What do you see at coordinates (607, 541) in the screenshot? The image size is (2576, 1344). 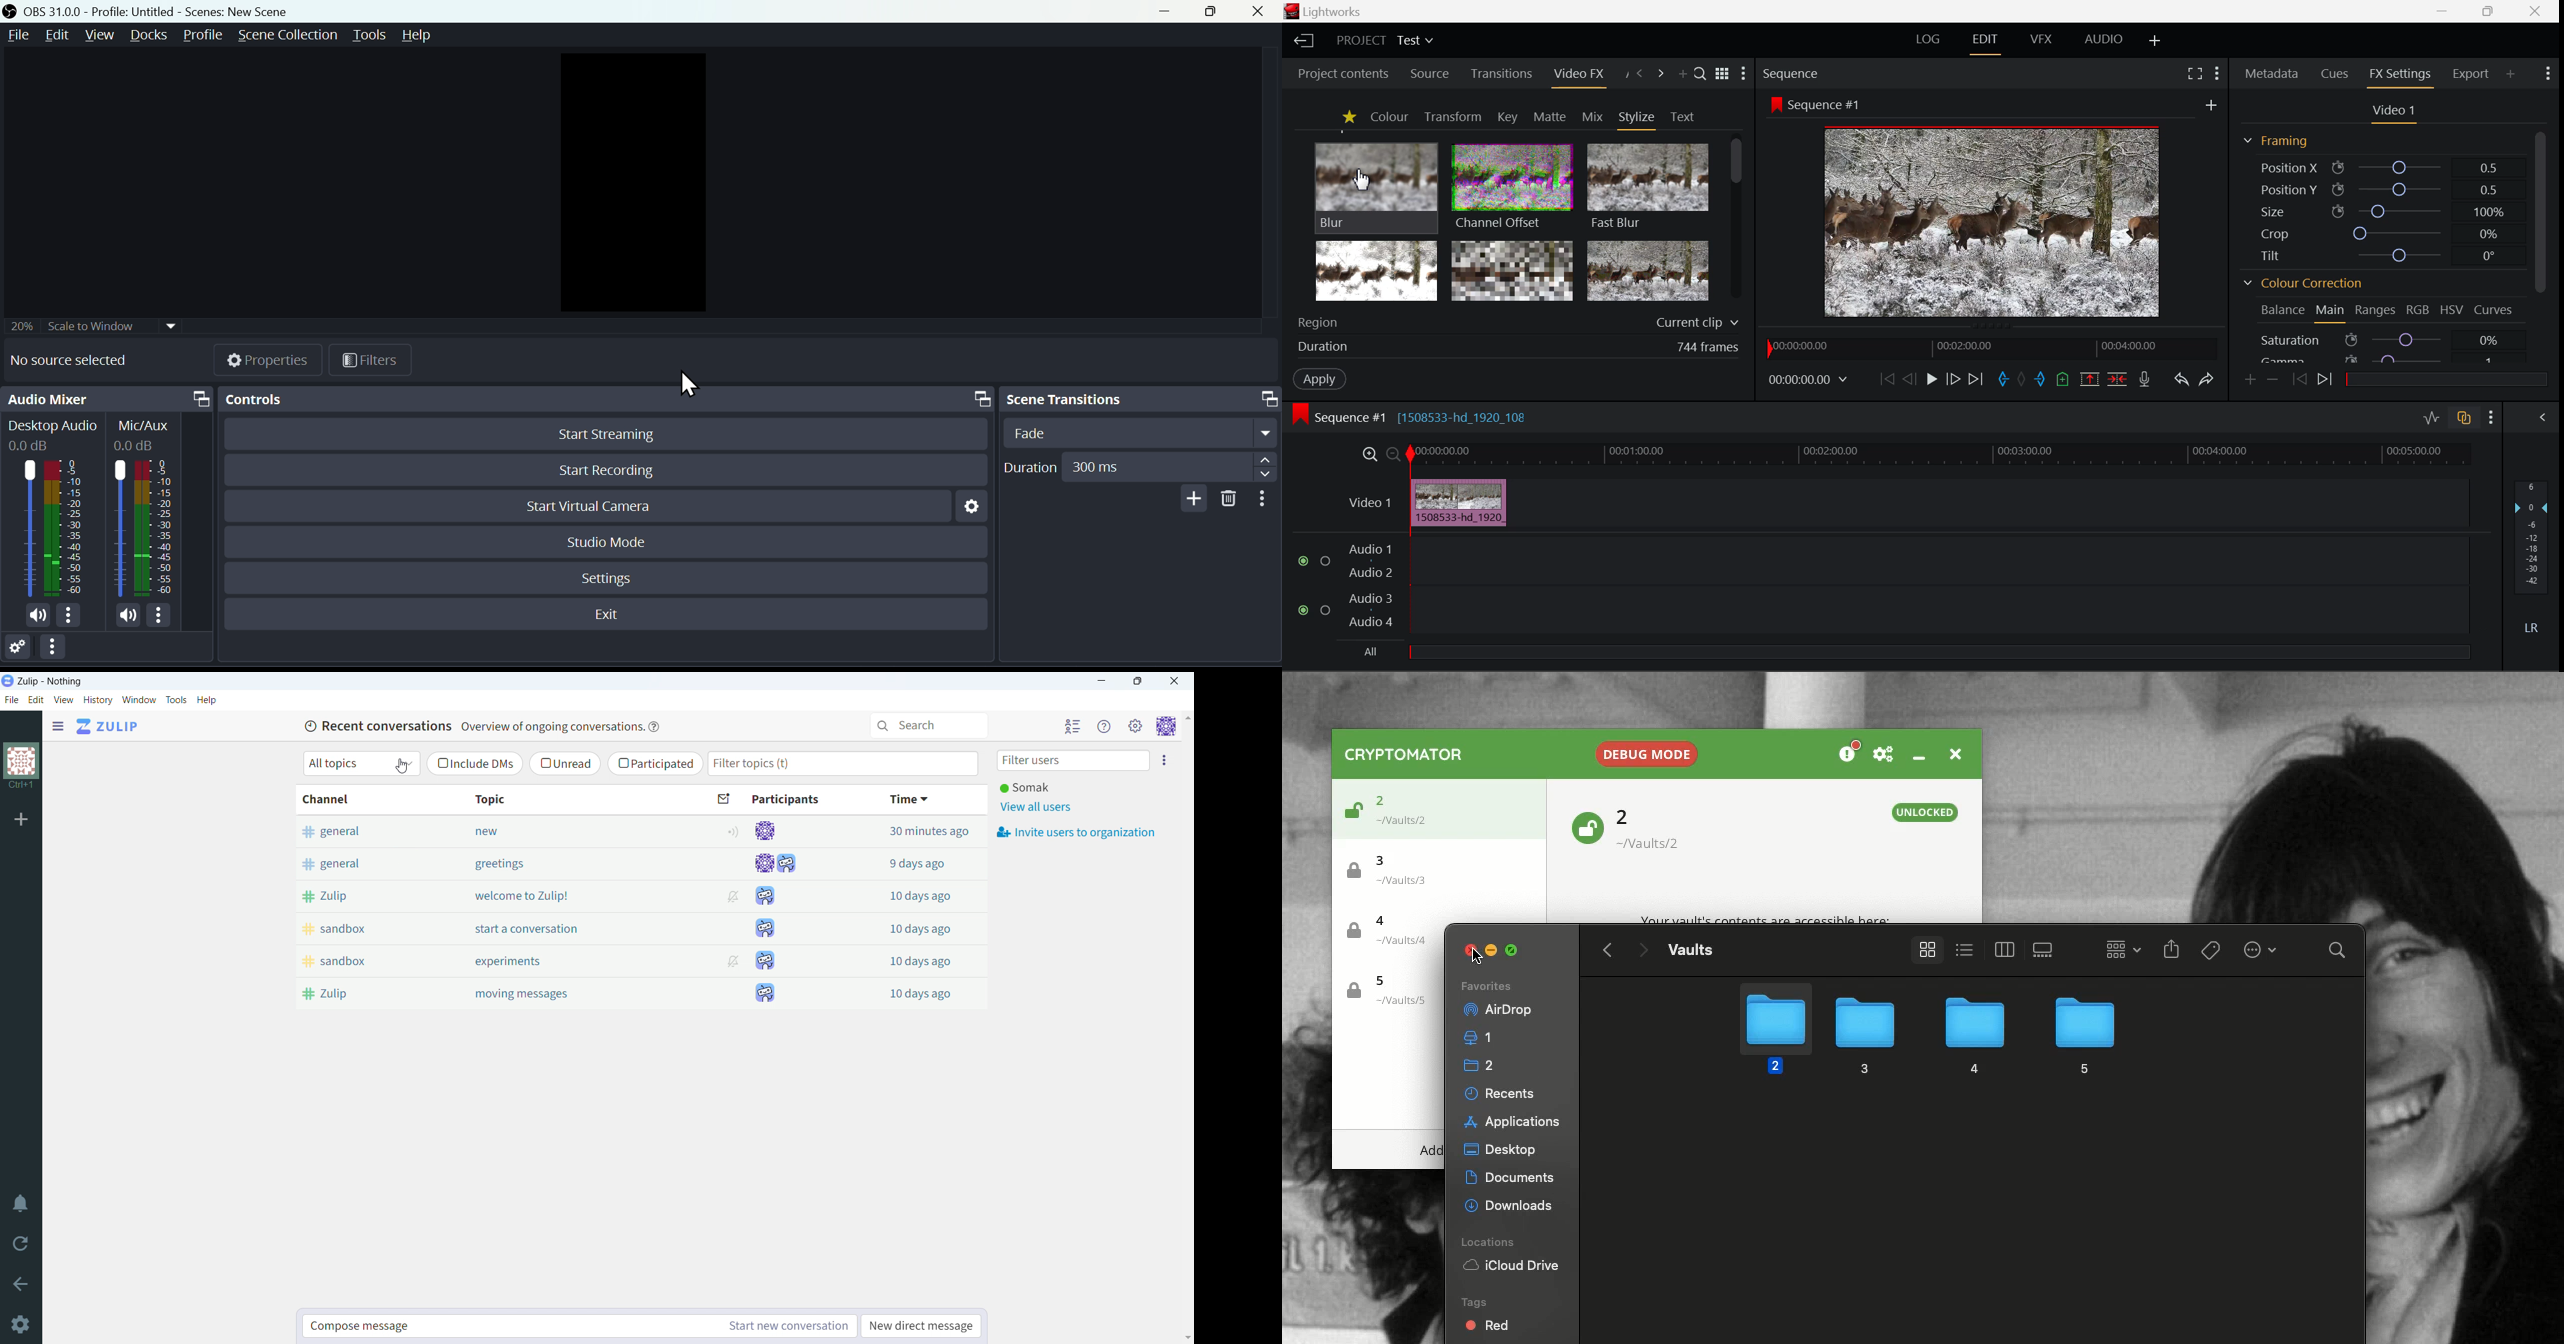 I see `Studio mode` at bounding box center [607, 541].